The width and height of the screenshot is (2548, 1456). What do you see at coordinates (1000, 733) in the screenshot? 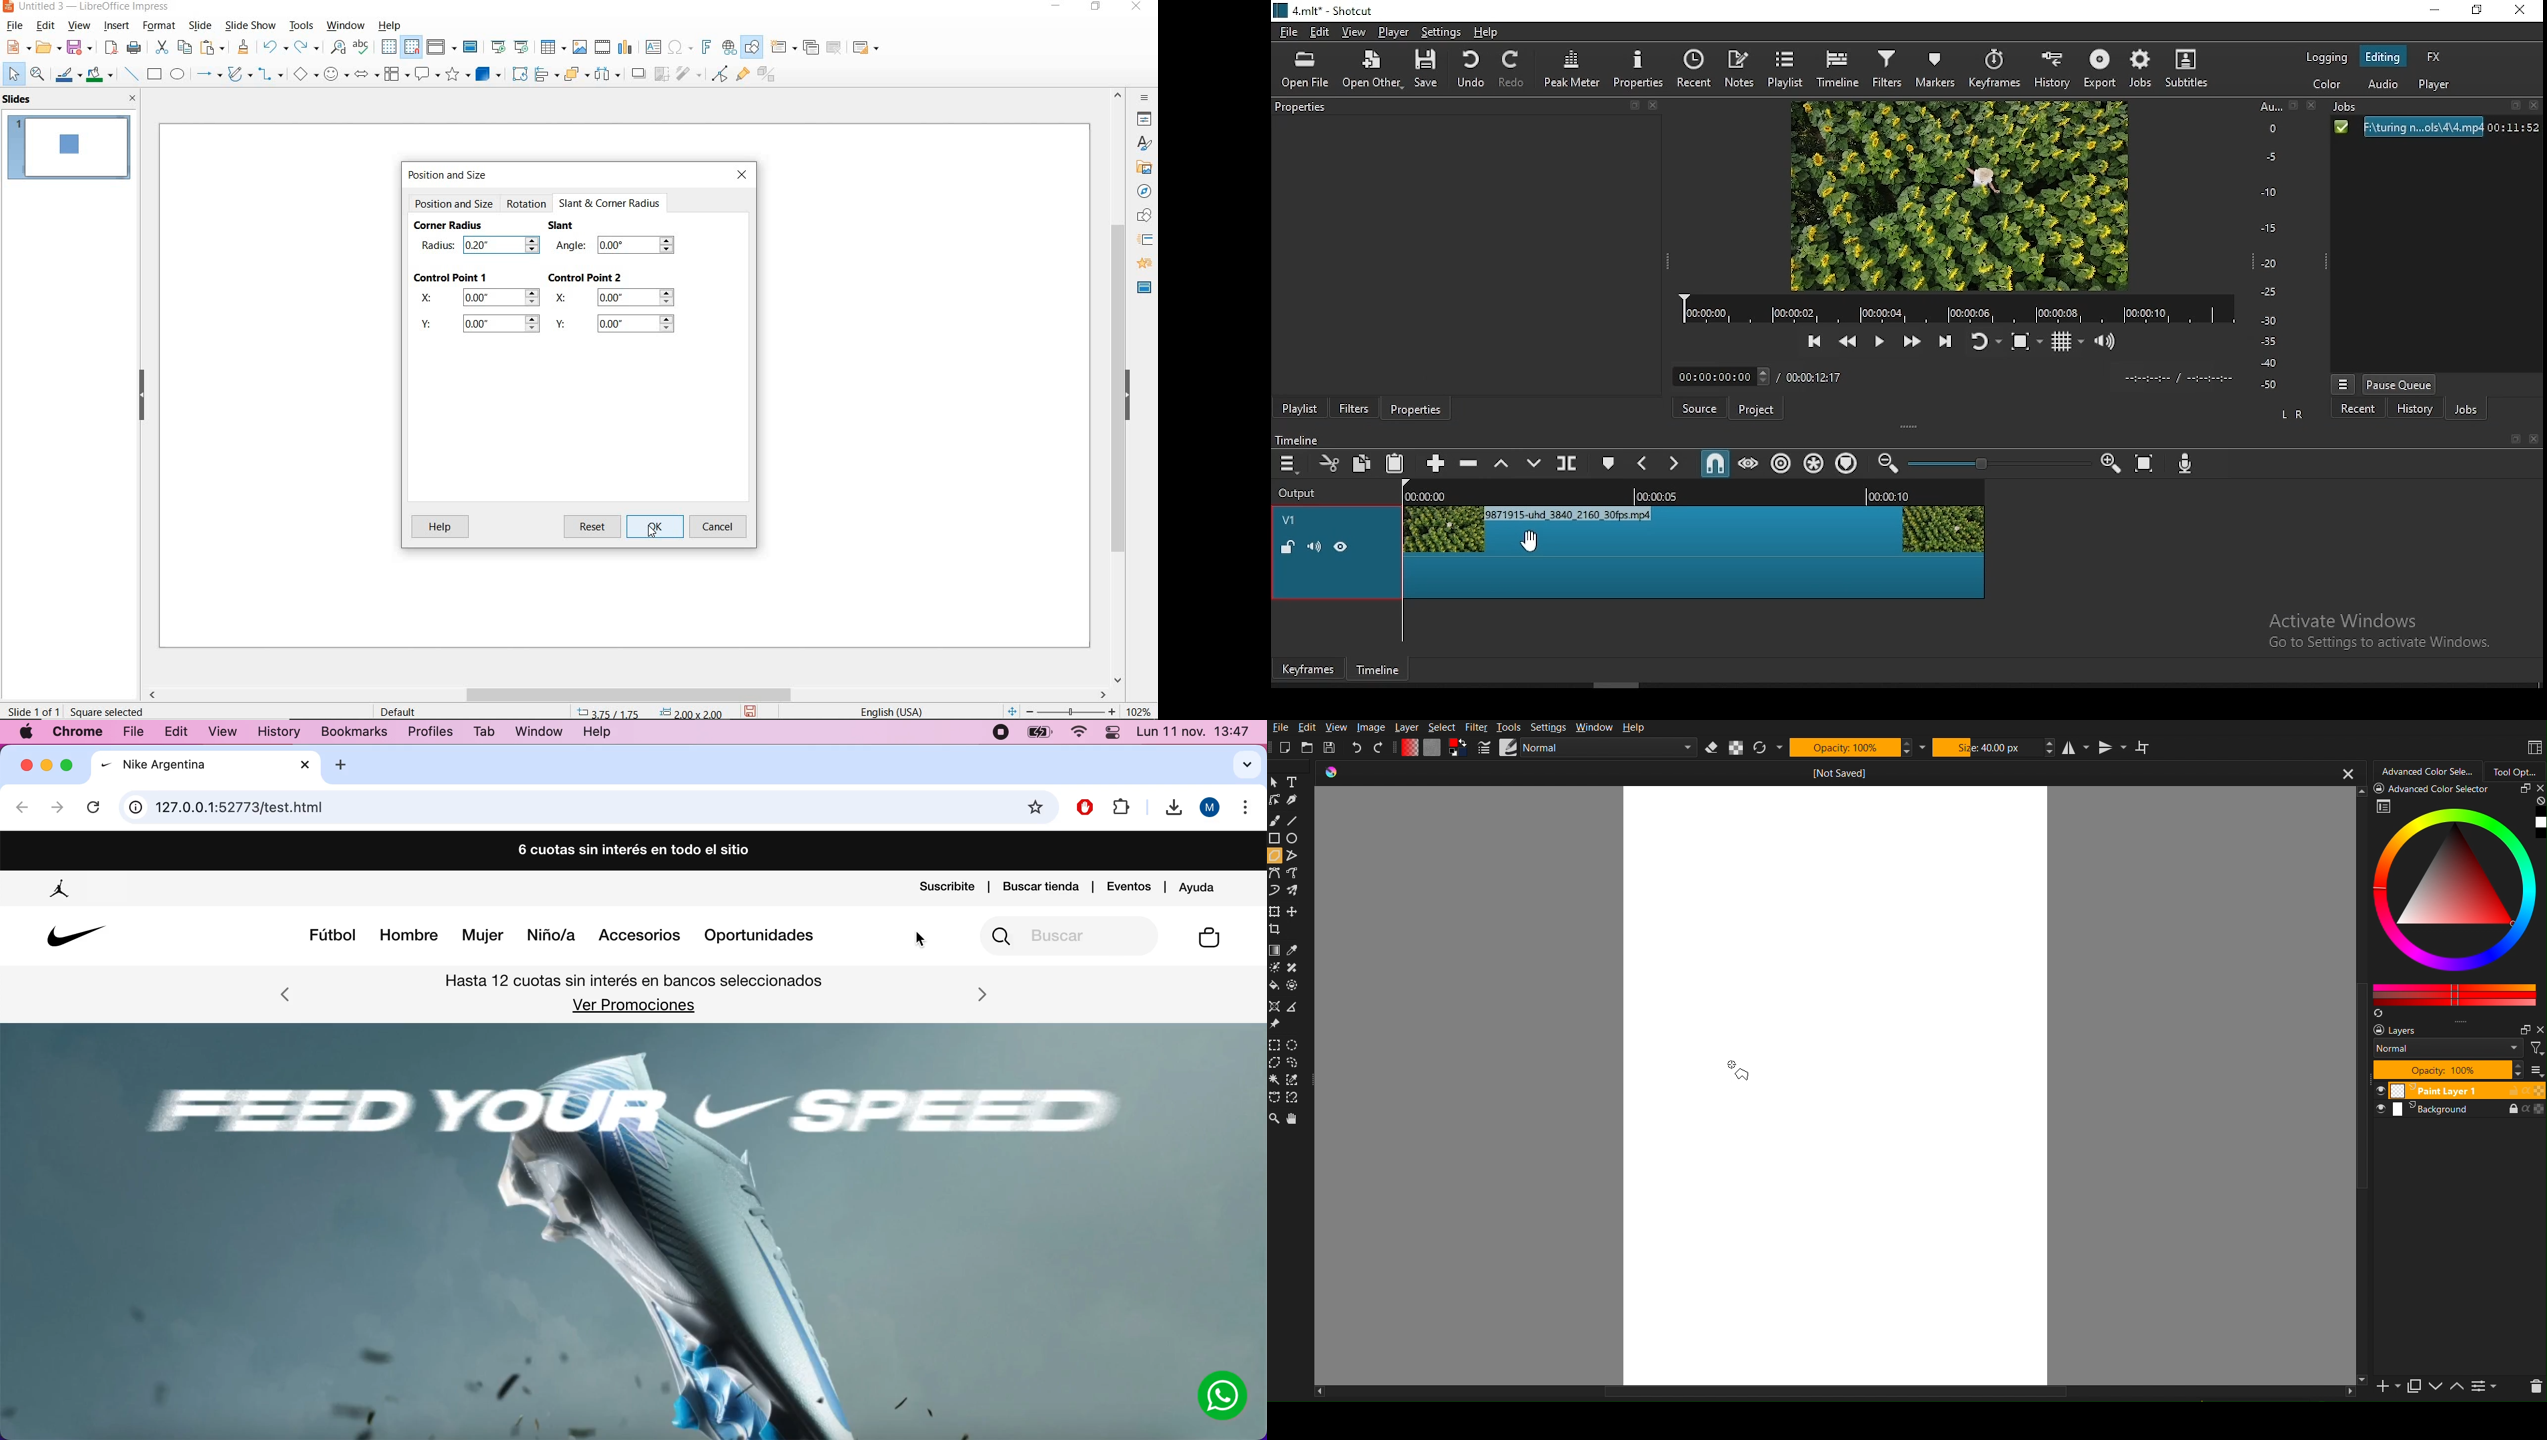
I see `recording stopped` at bounding box center [1000, 733].